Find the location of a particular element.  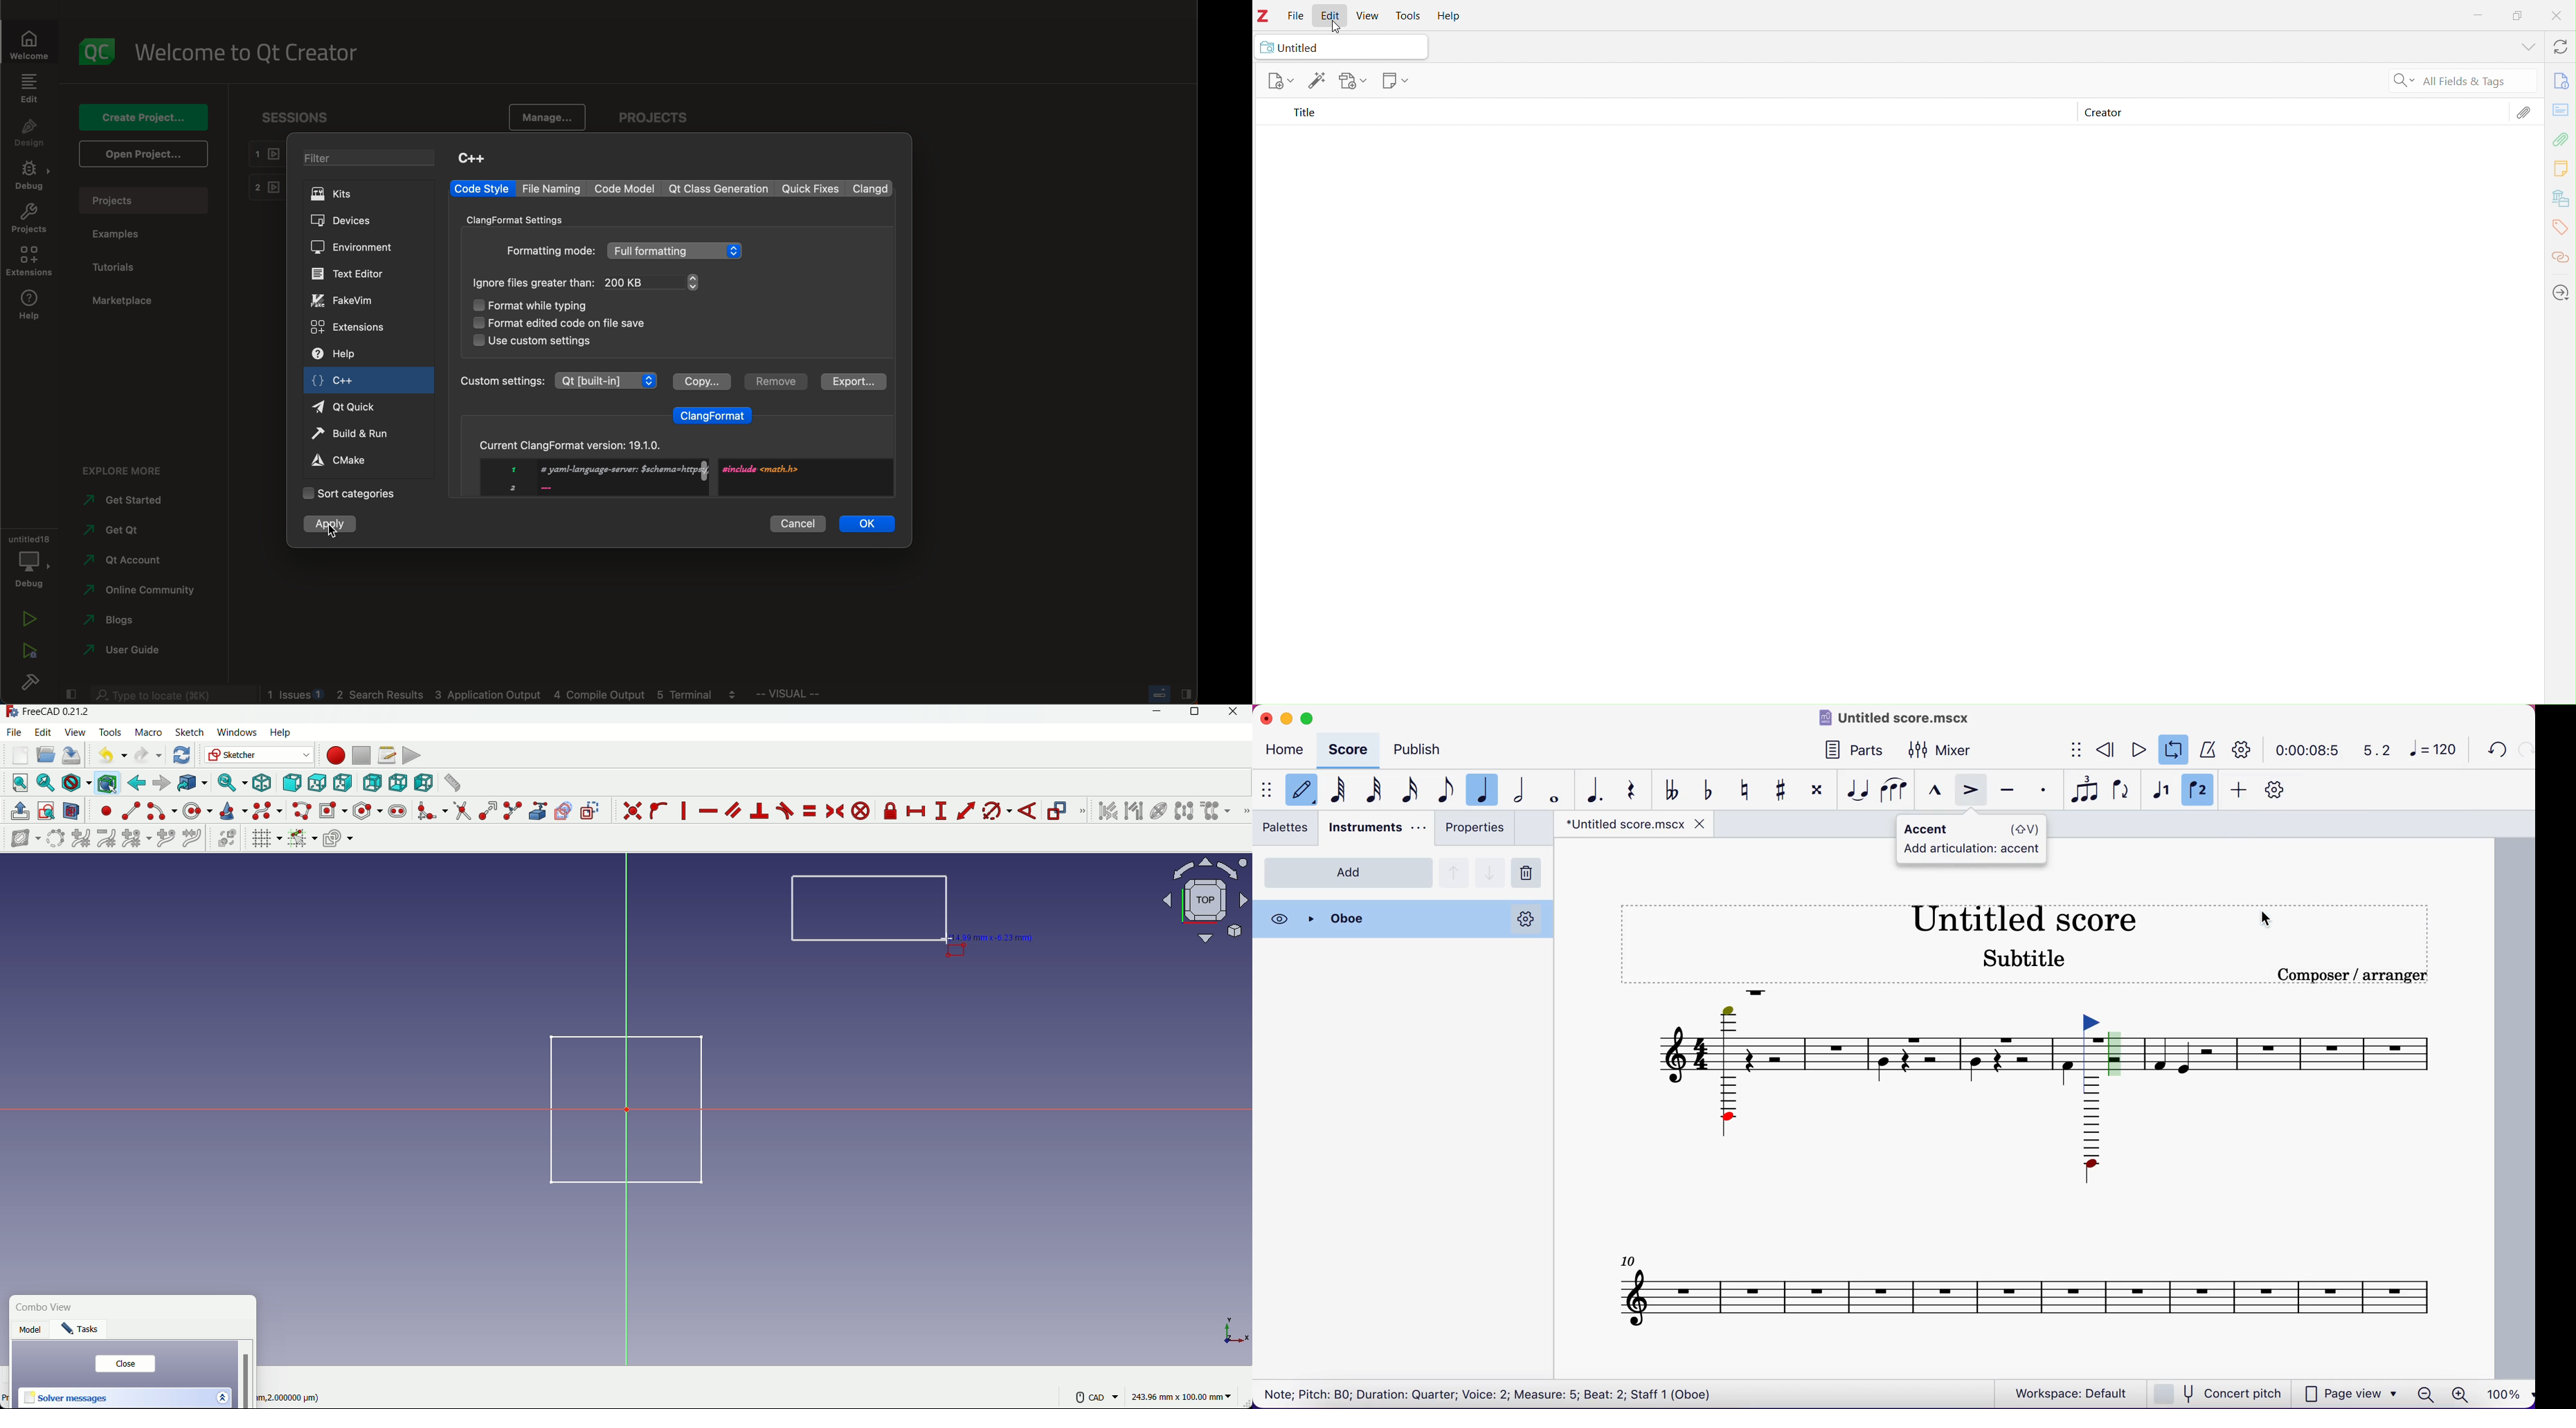

left view is located at coordinates (422, 782).